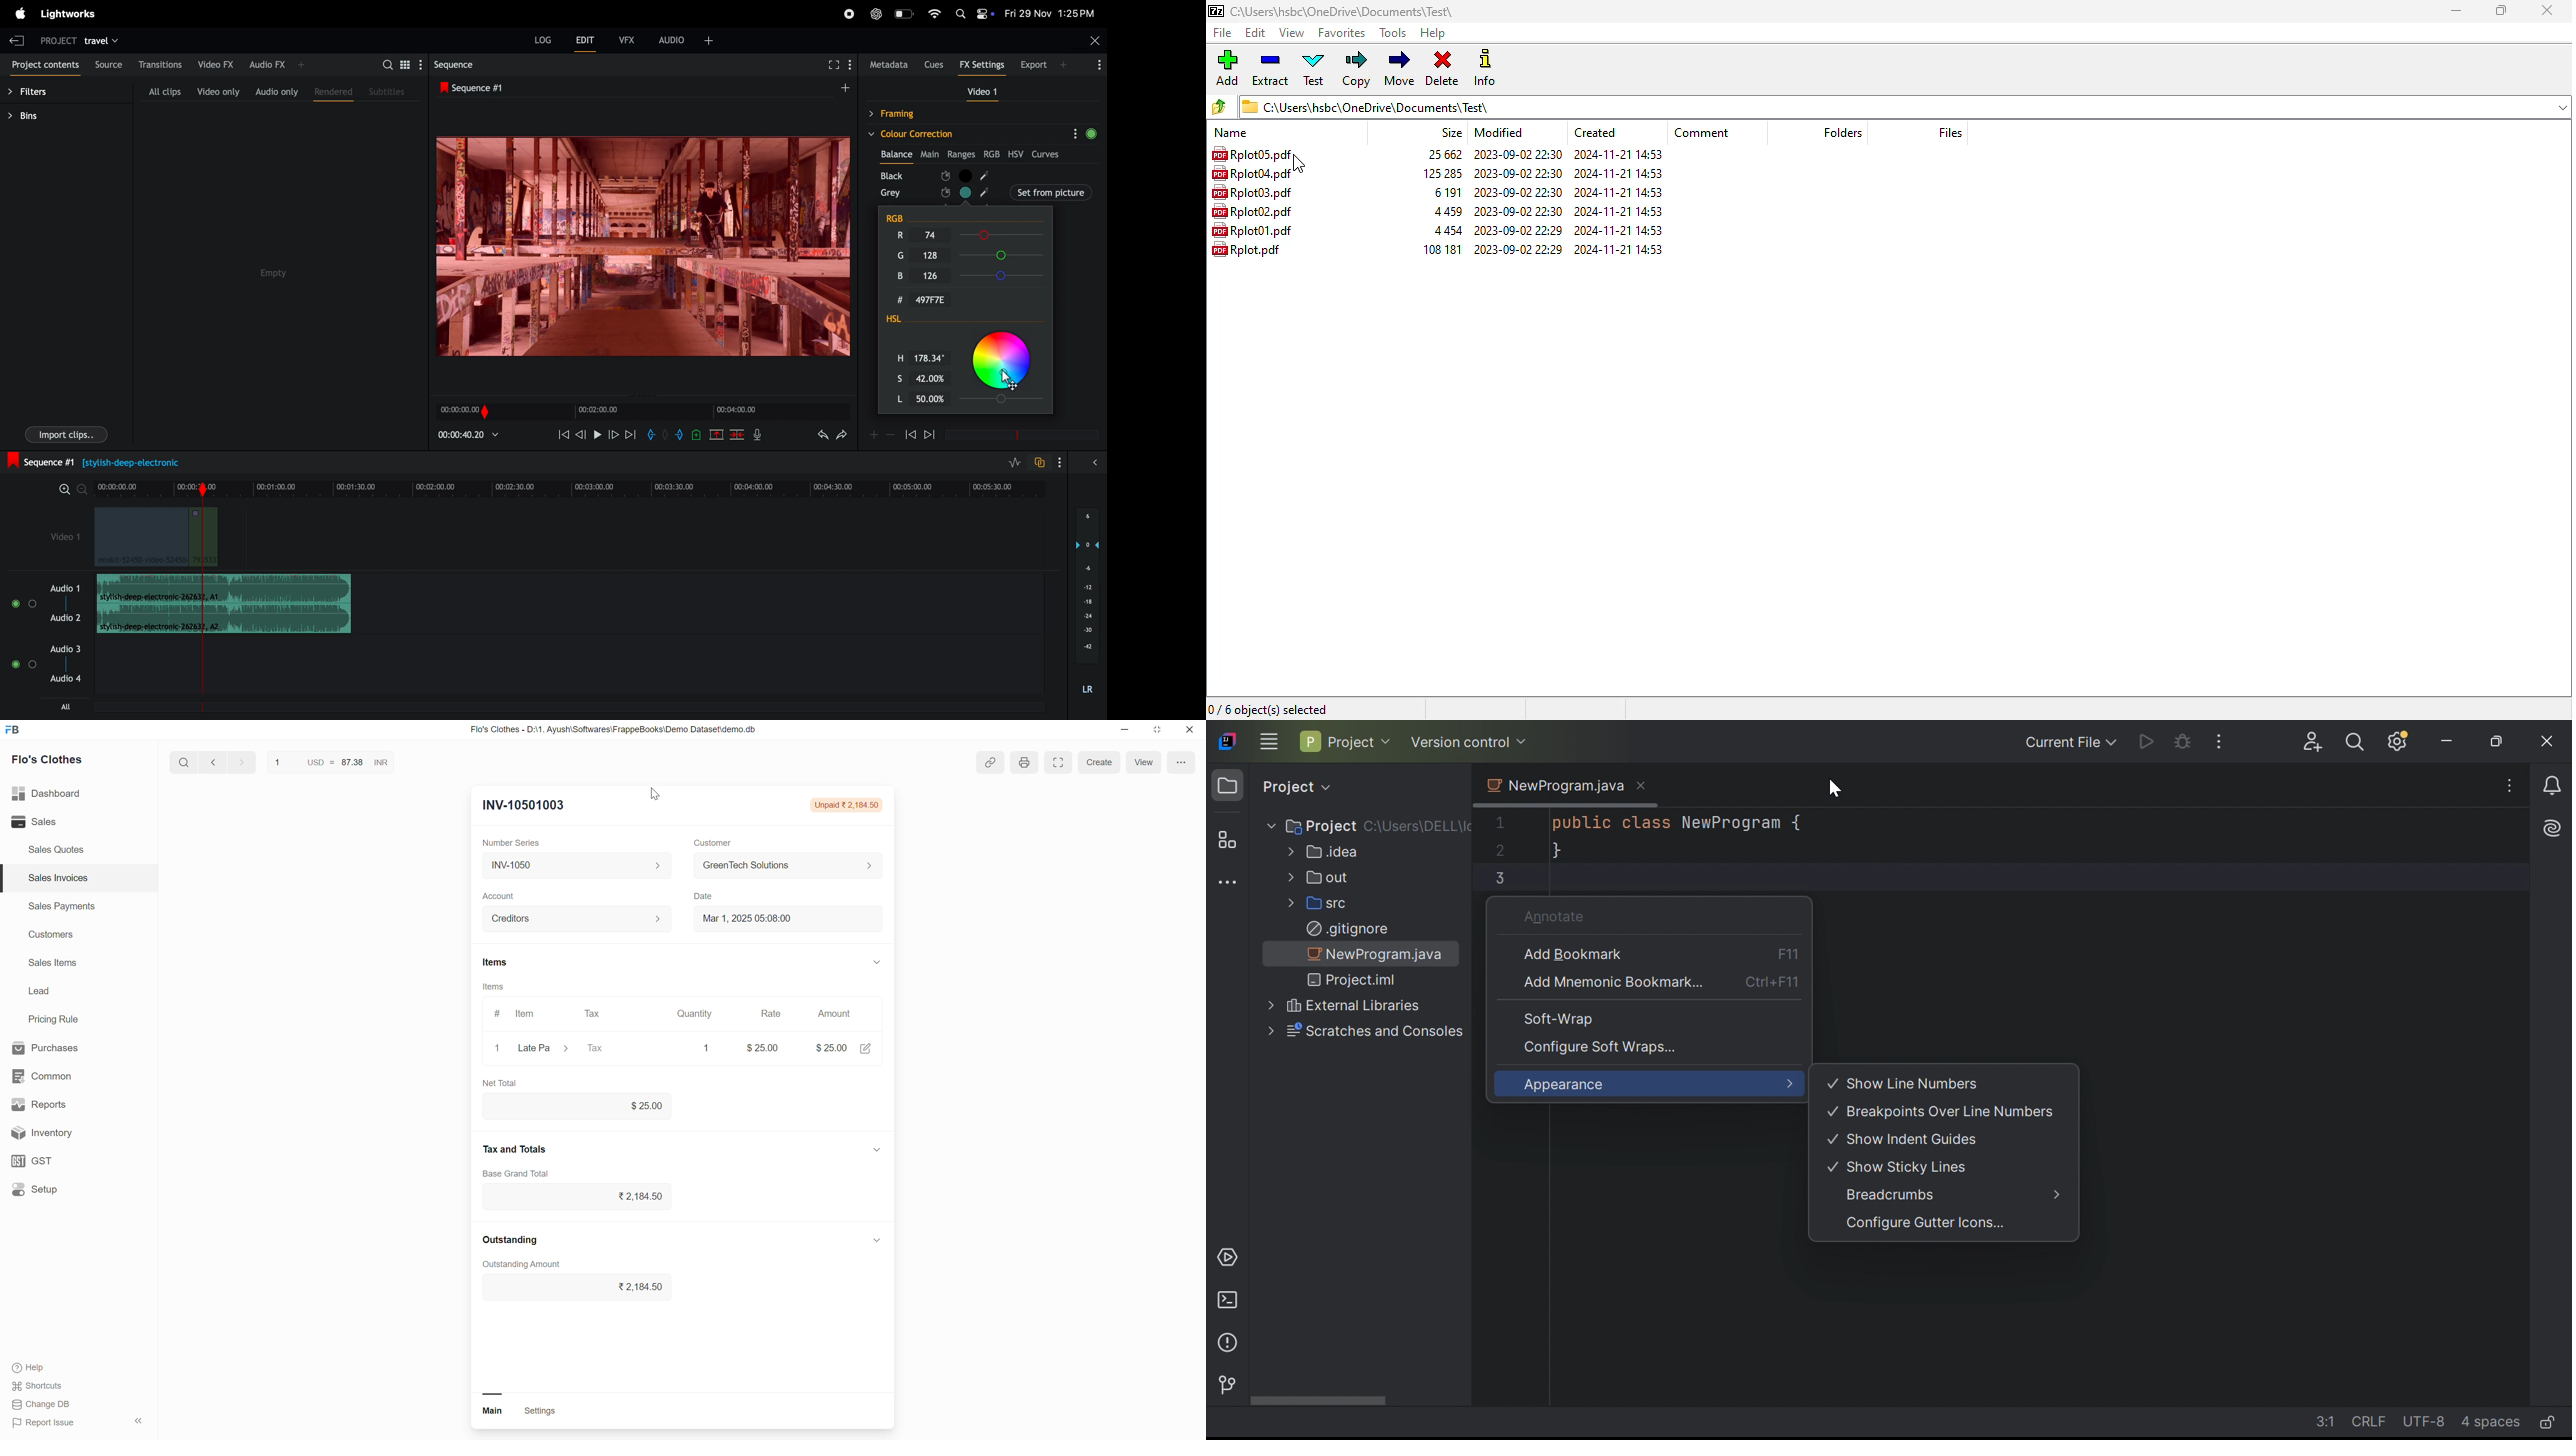  I want to click on Item, so click(528, 1012).